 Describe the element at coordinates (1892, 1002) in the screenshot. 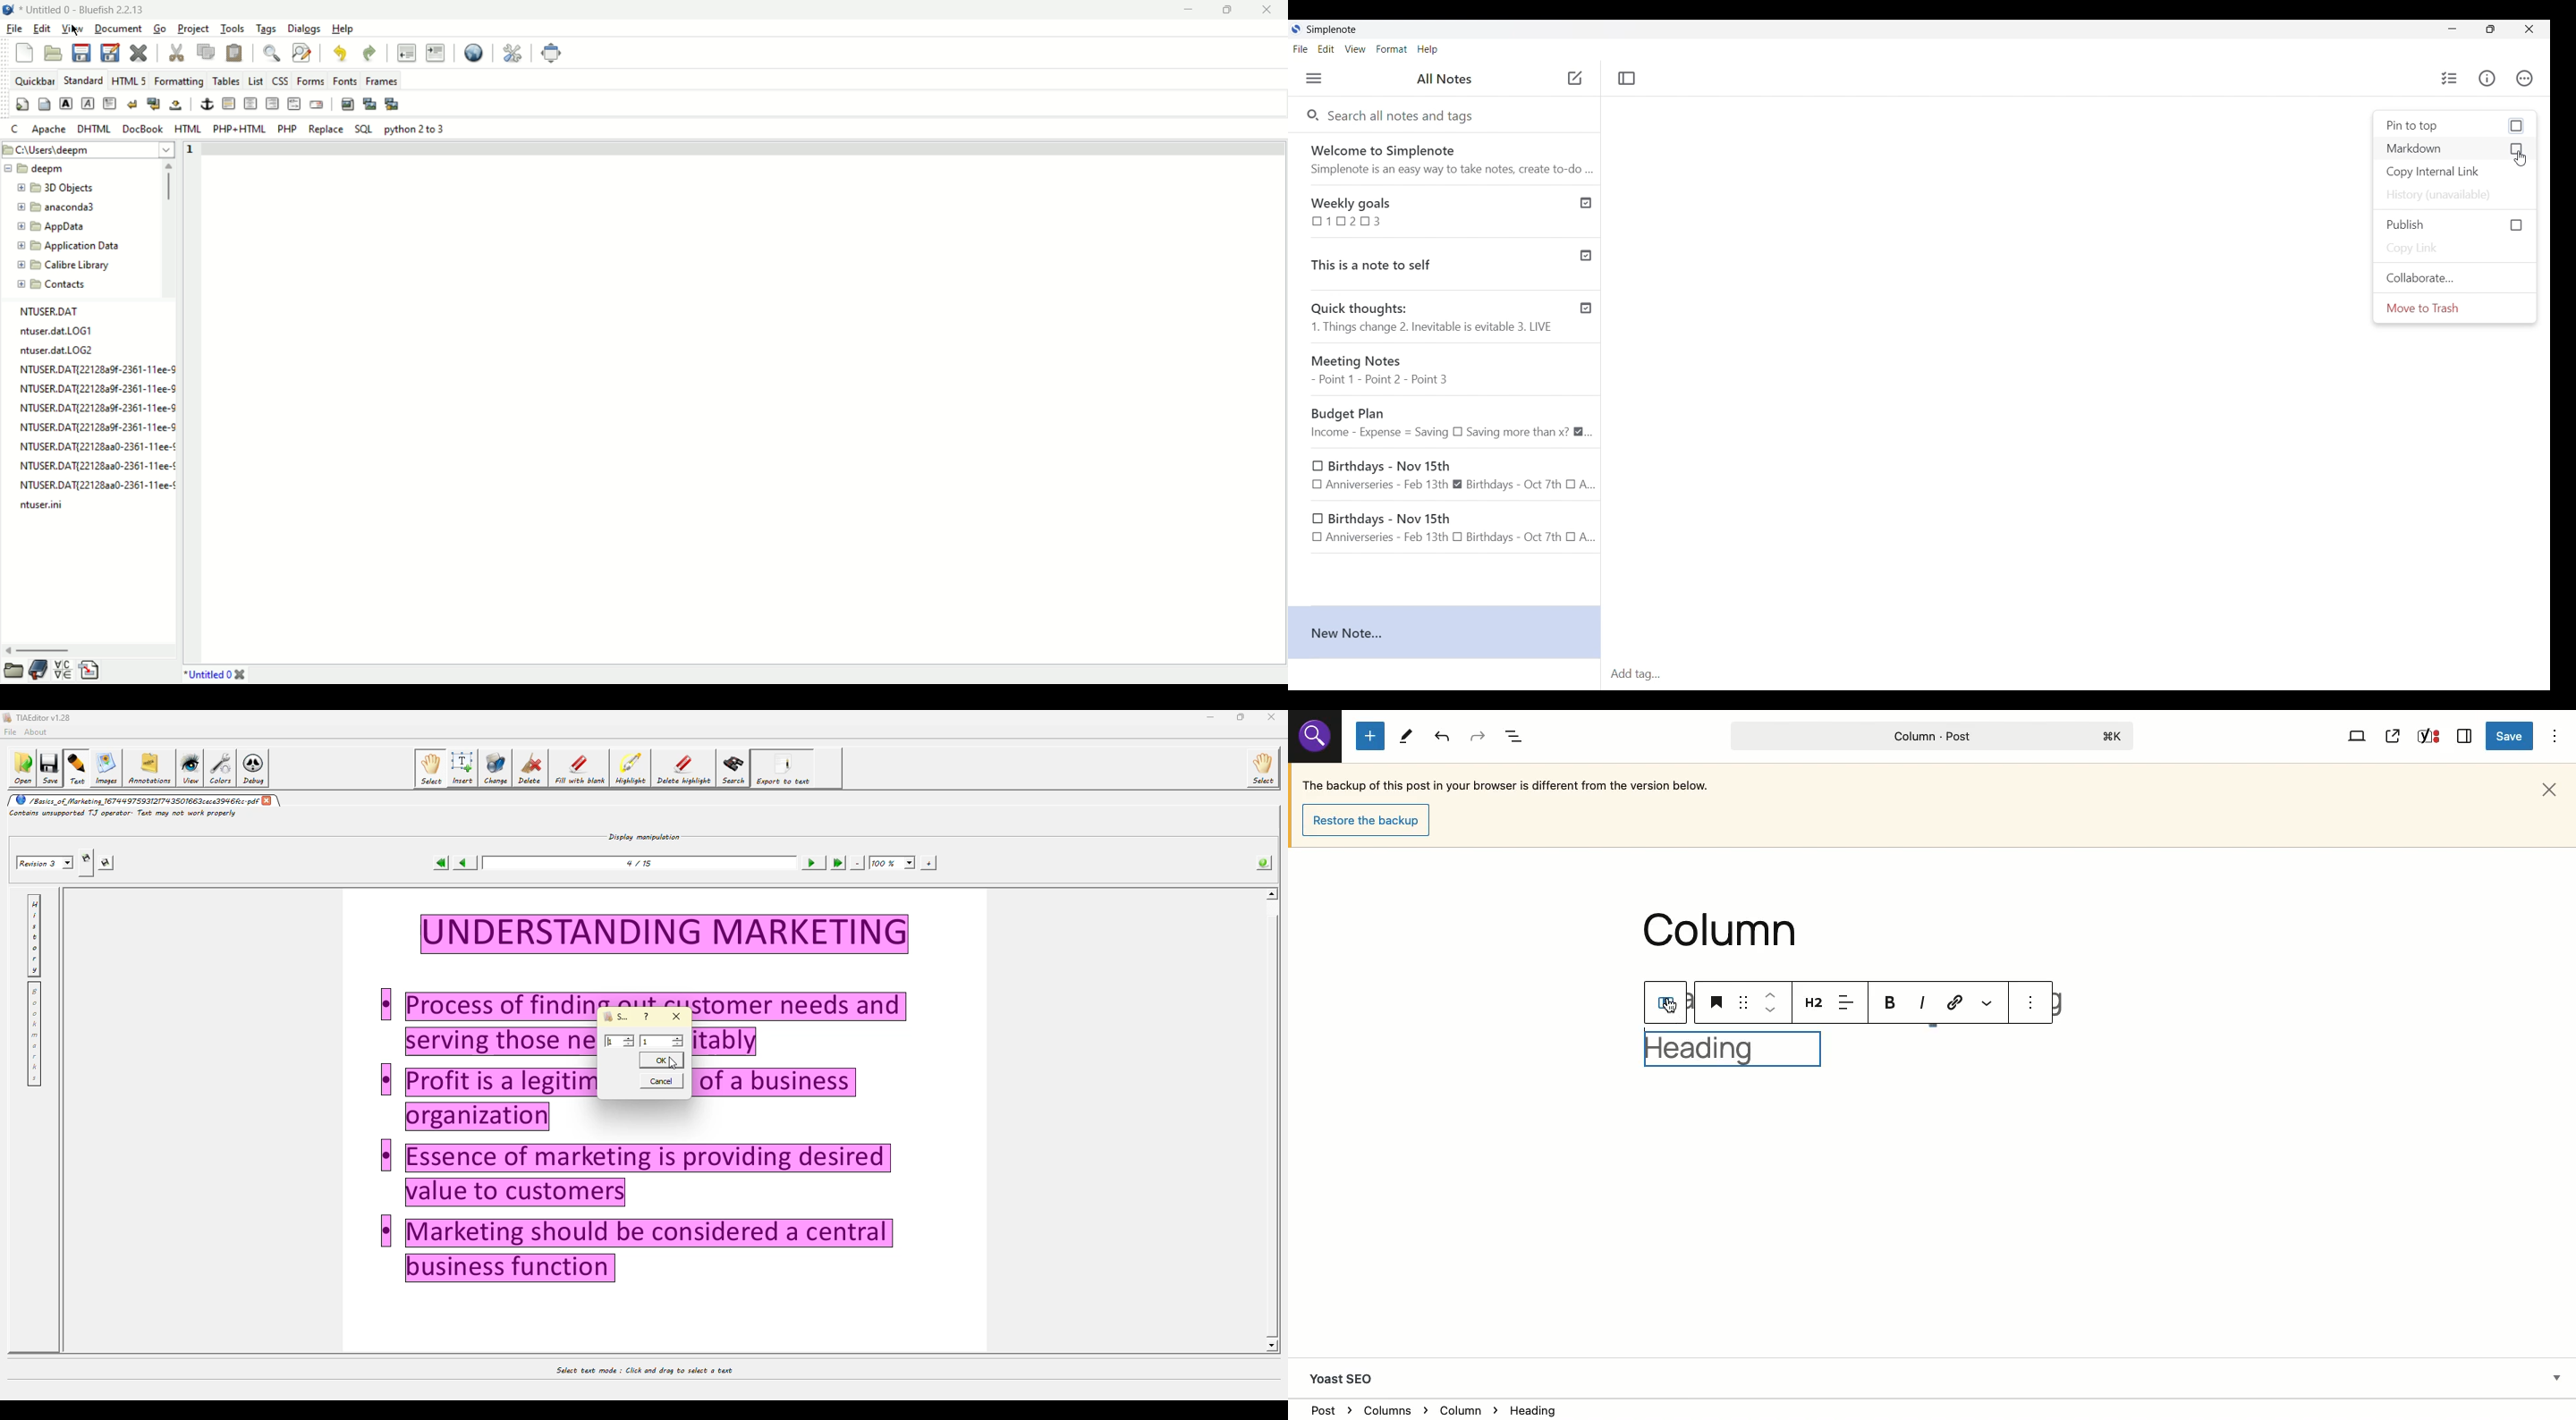

I see `Bold` at that location.